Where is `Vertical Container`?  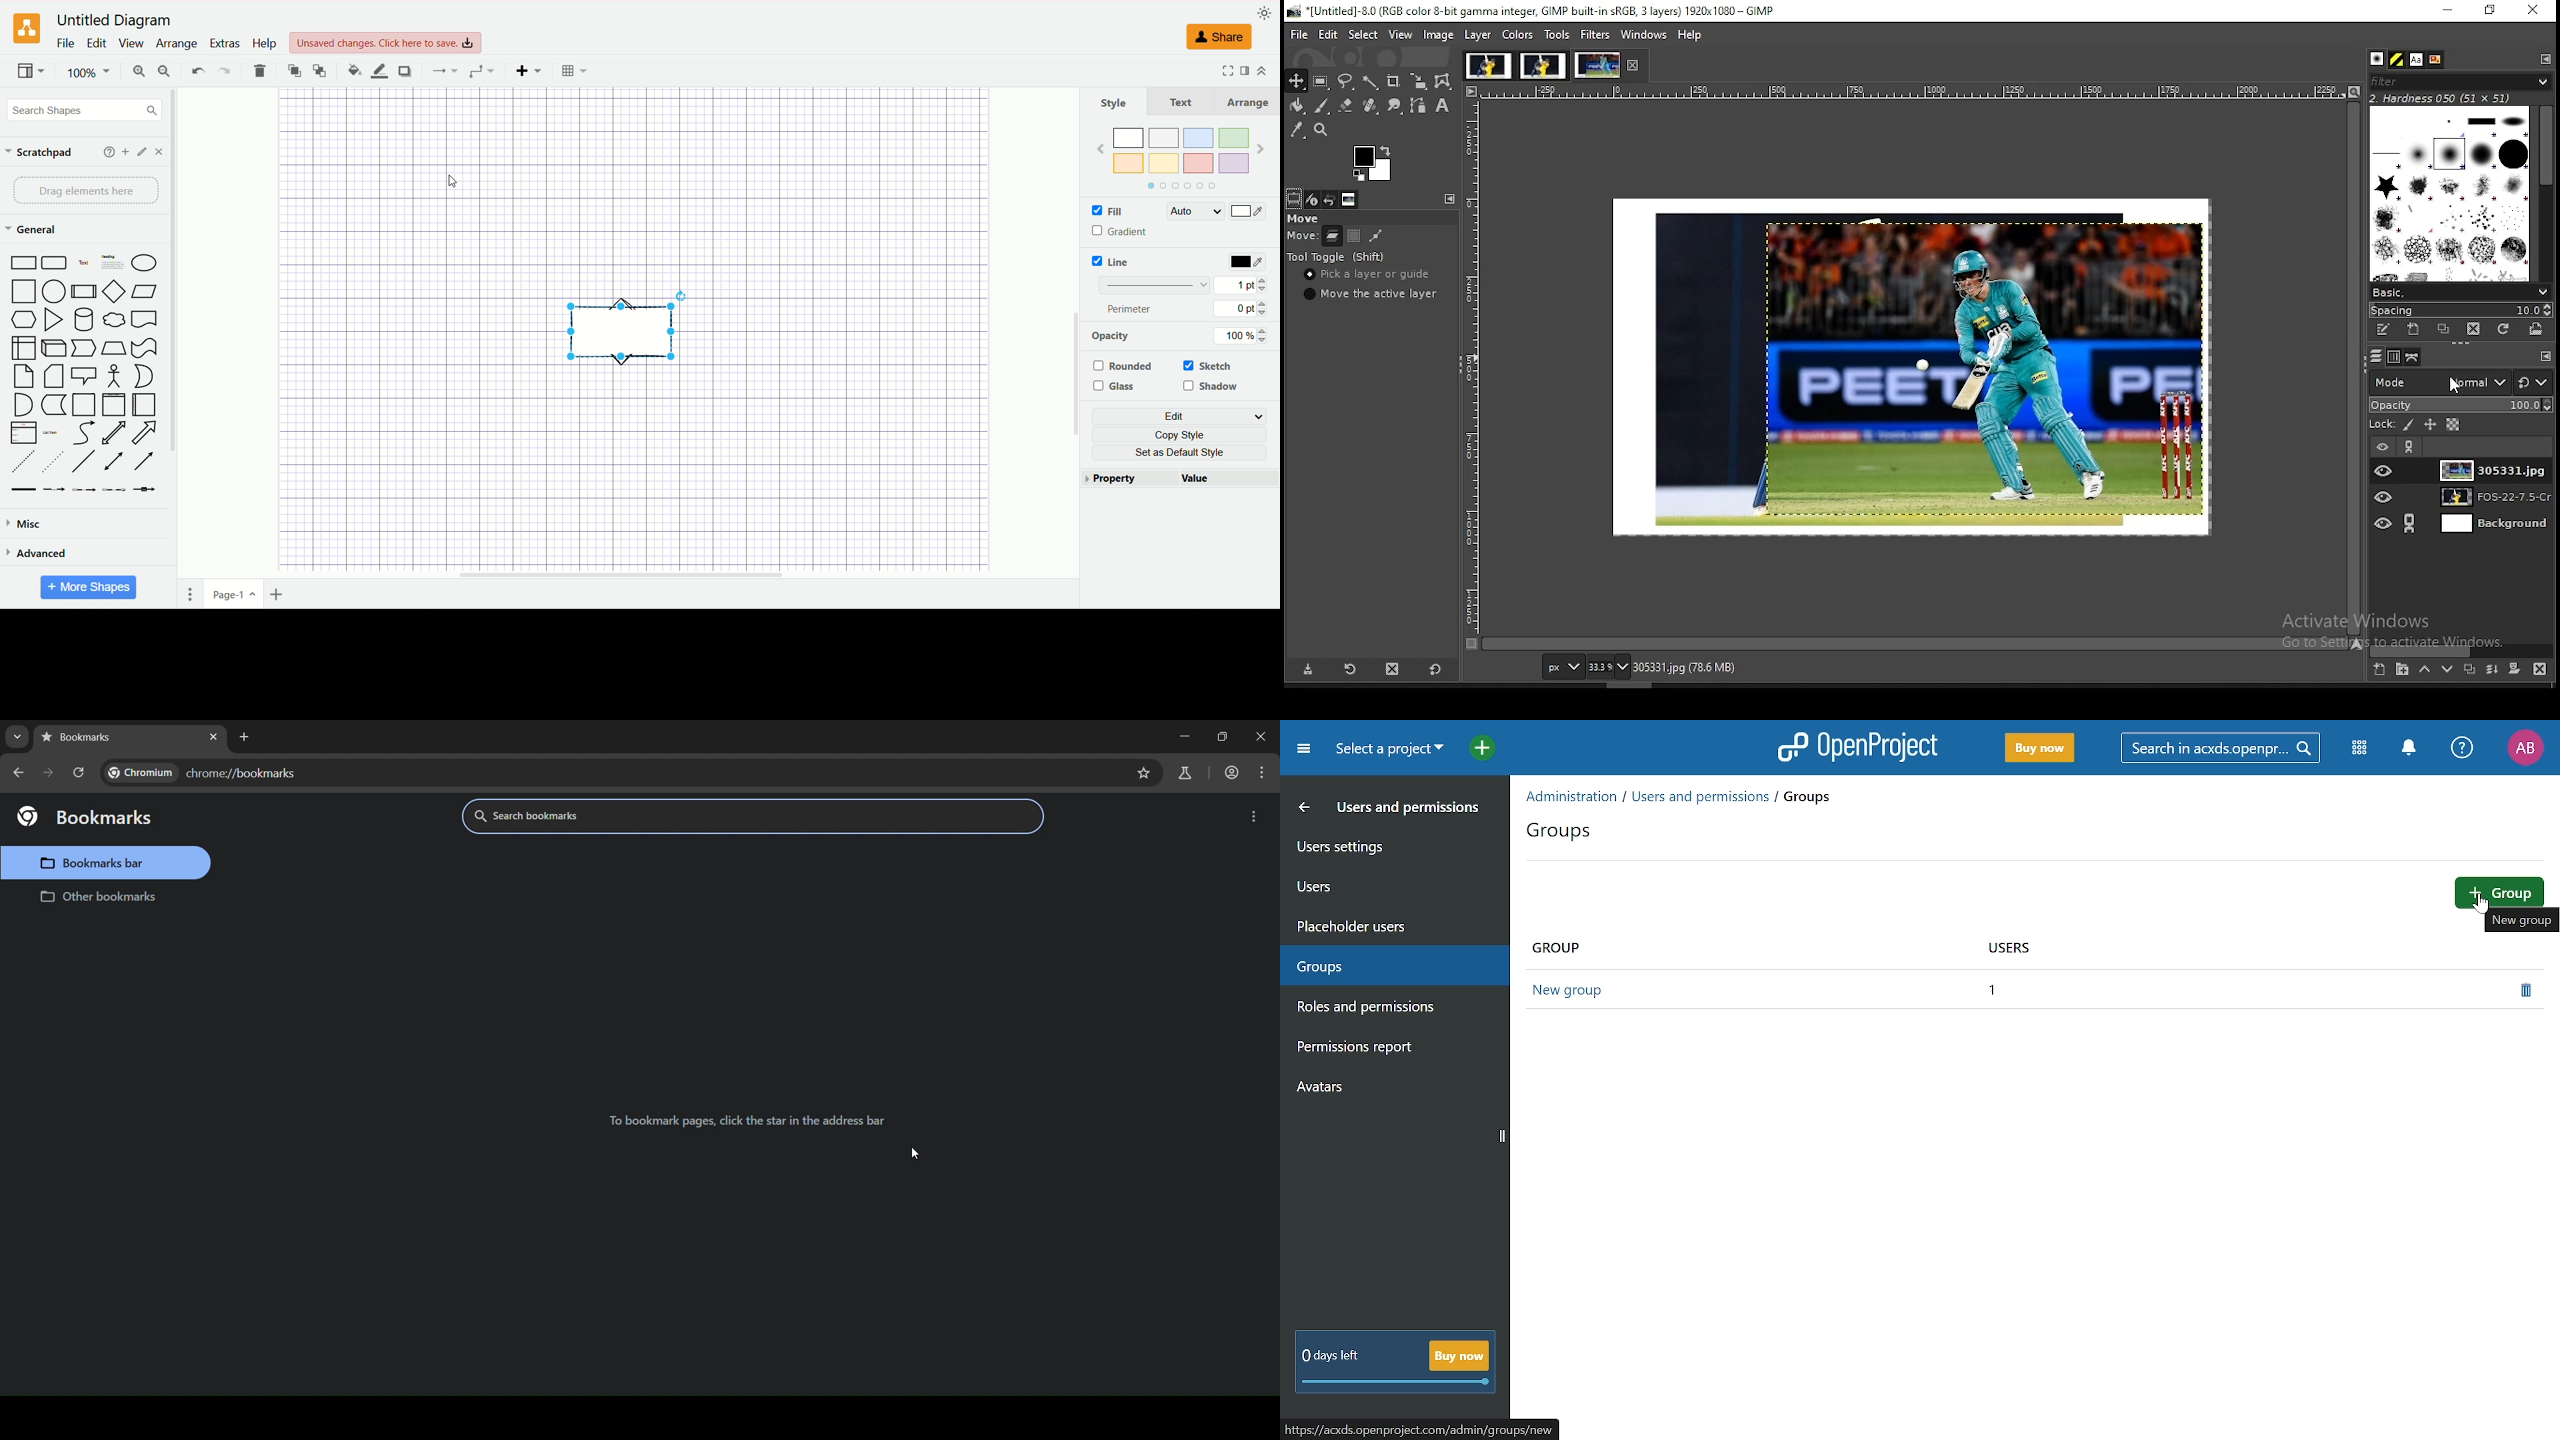
Vertical Container is located at coordinates (117, 404).